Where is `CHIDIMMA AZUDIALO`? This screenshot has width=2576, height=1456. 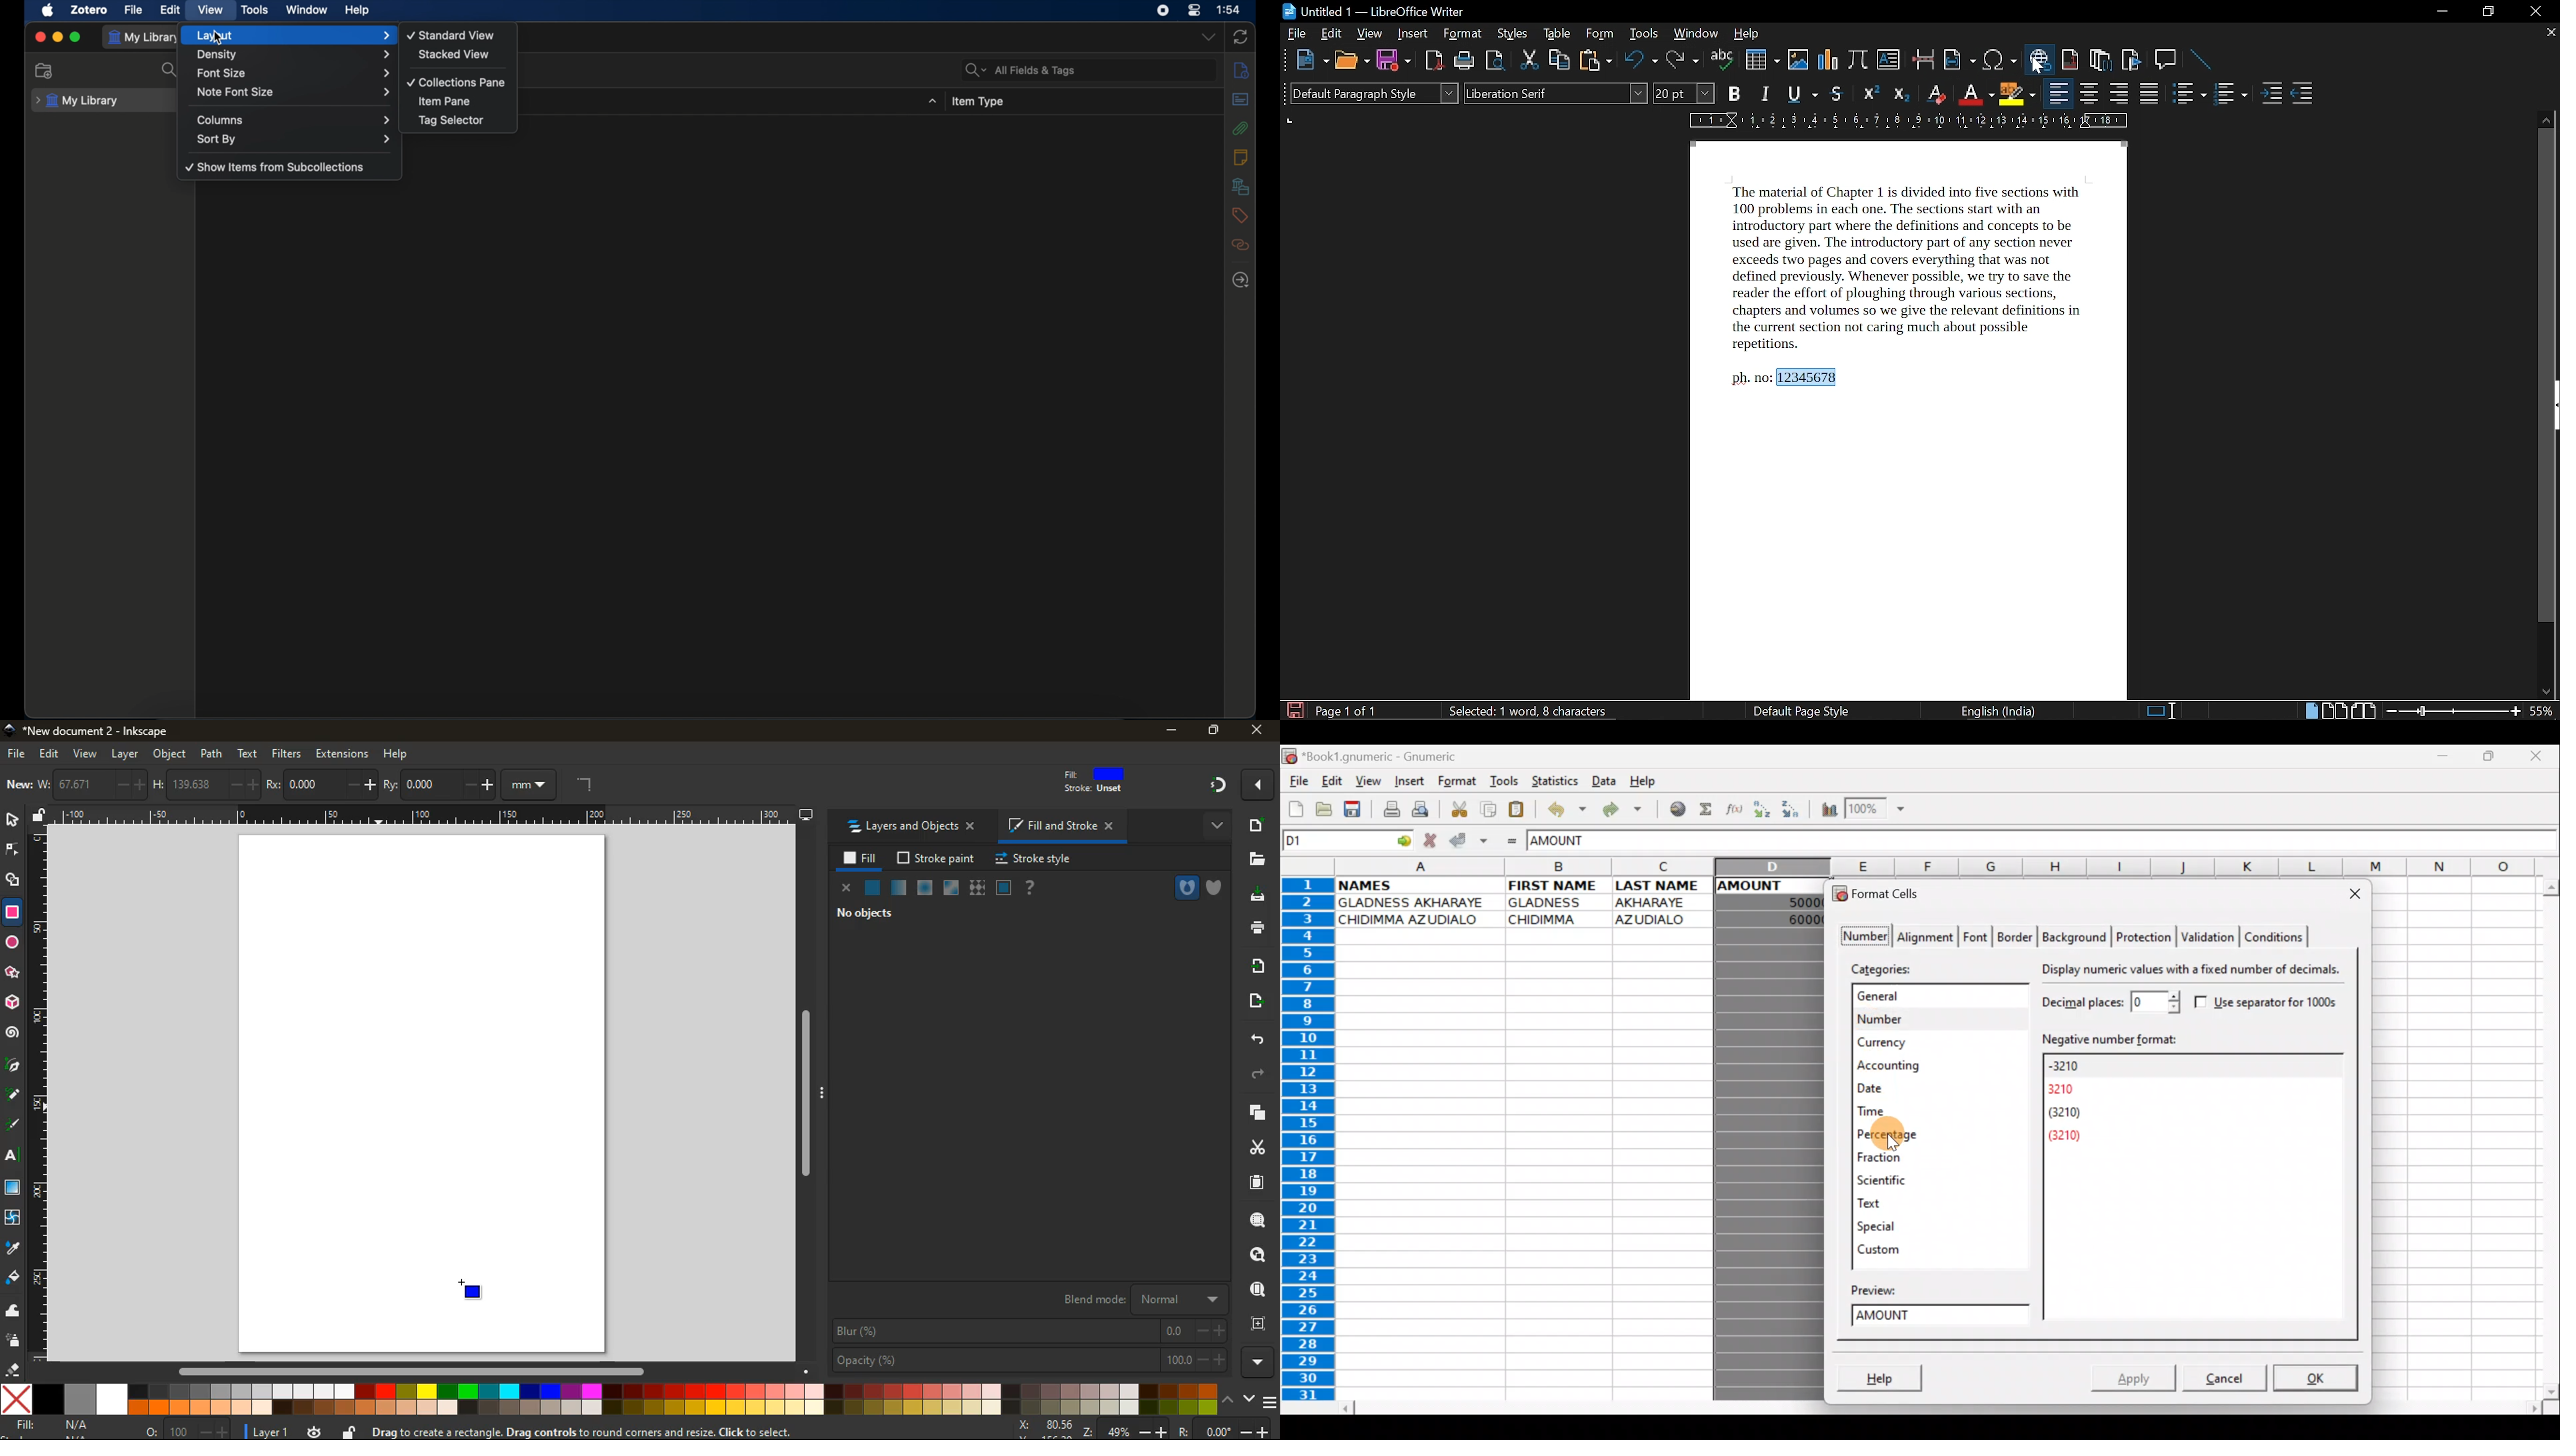
CHIDIMMA AZUDIALO is located at coordinates (1415, 920).